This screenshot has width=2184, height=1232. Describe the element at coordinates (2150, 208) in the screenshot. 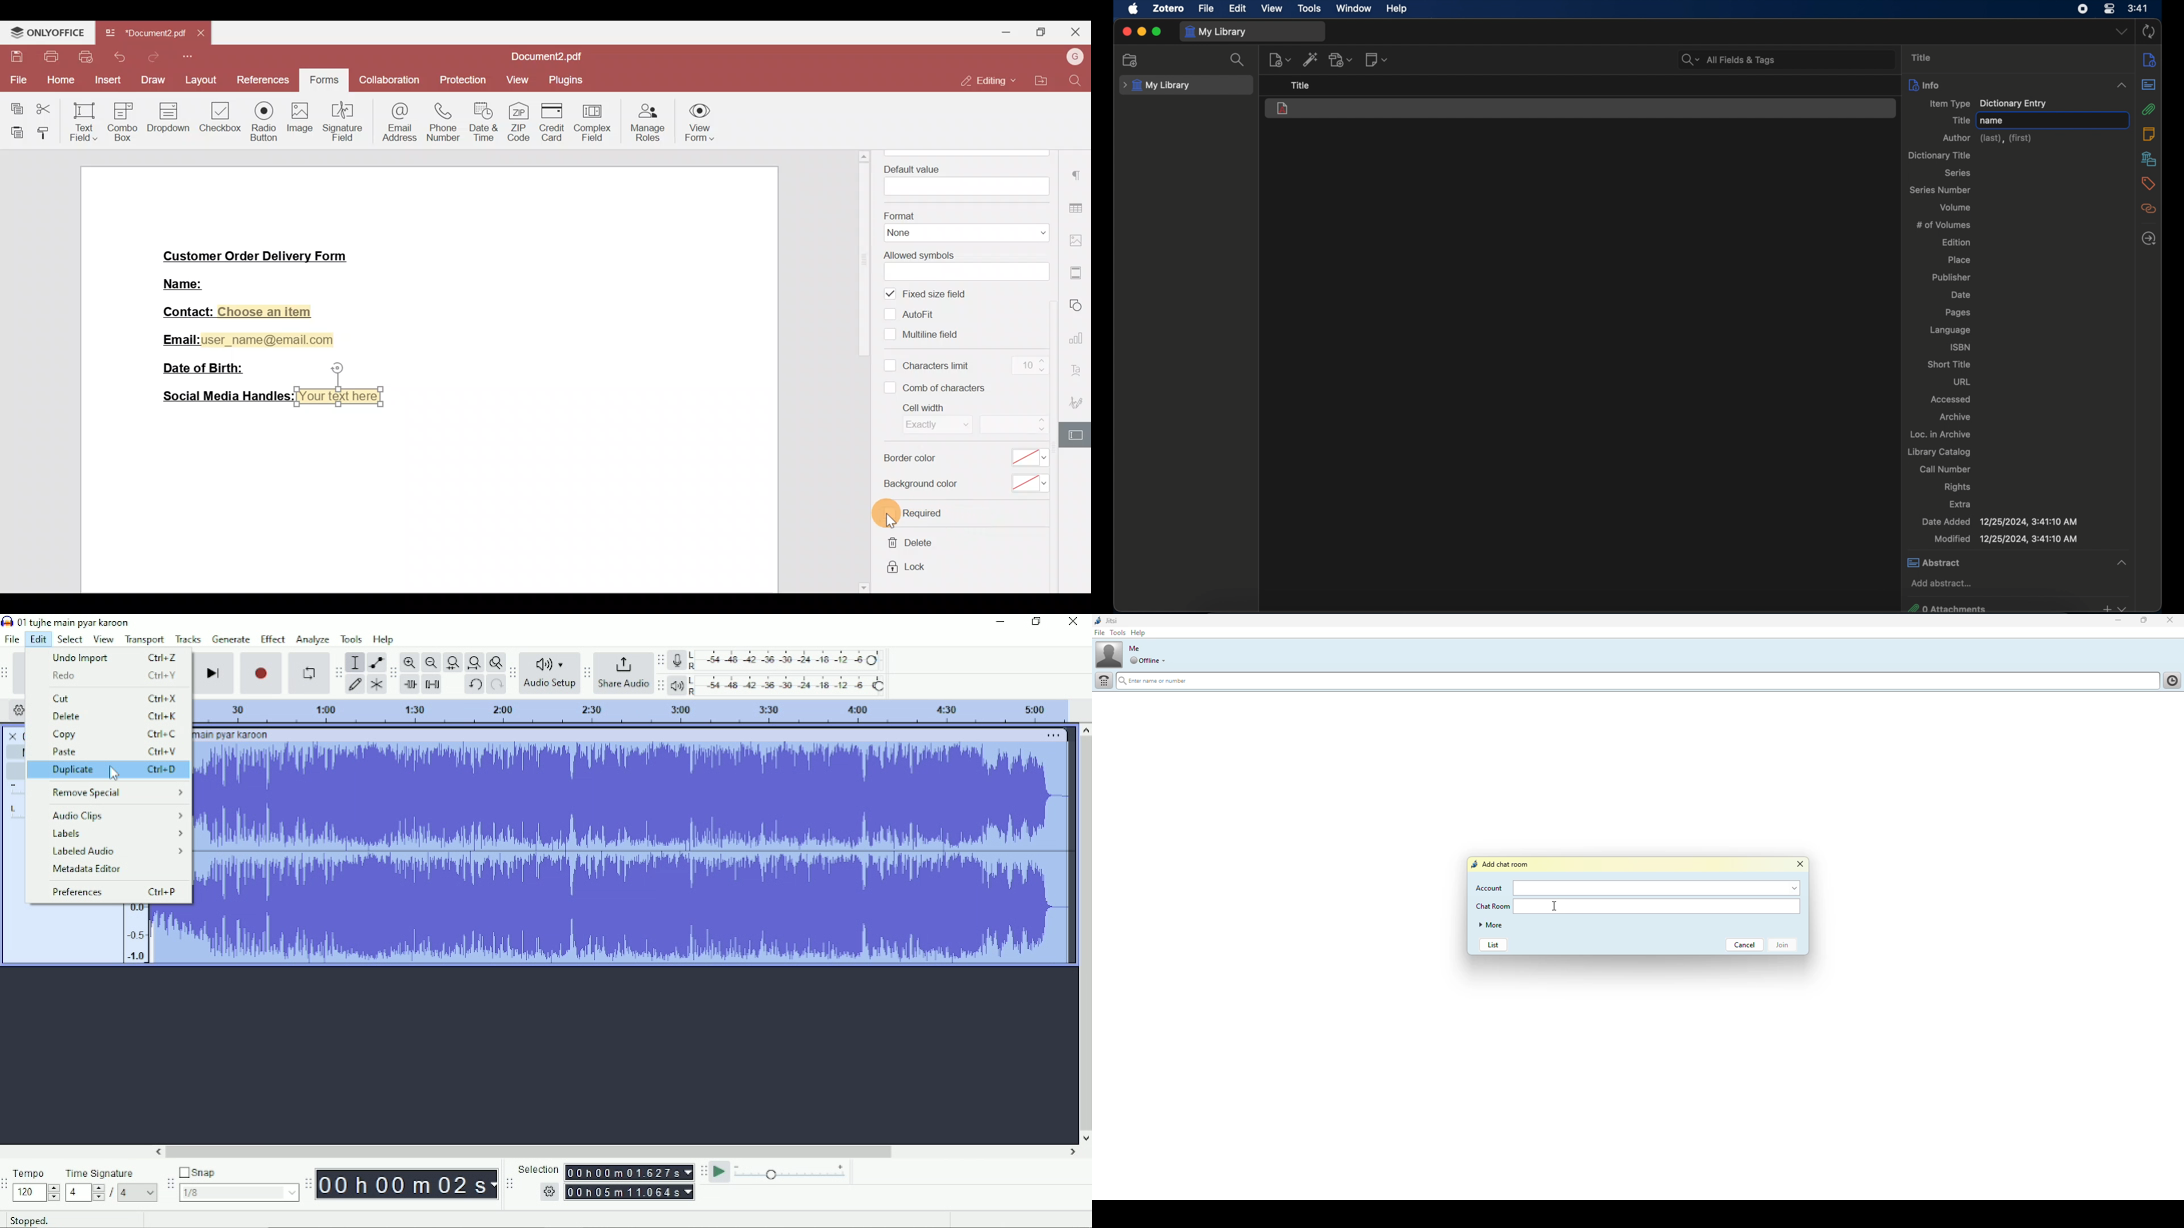

I see `related` at that location.